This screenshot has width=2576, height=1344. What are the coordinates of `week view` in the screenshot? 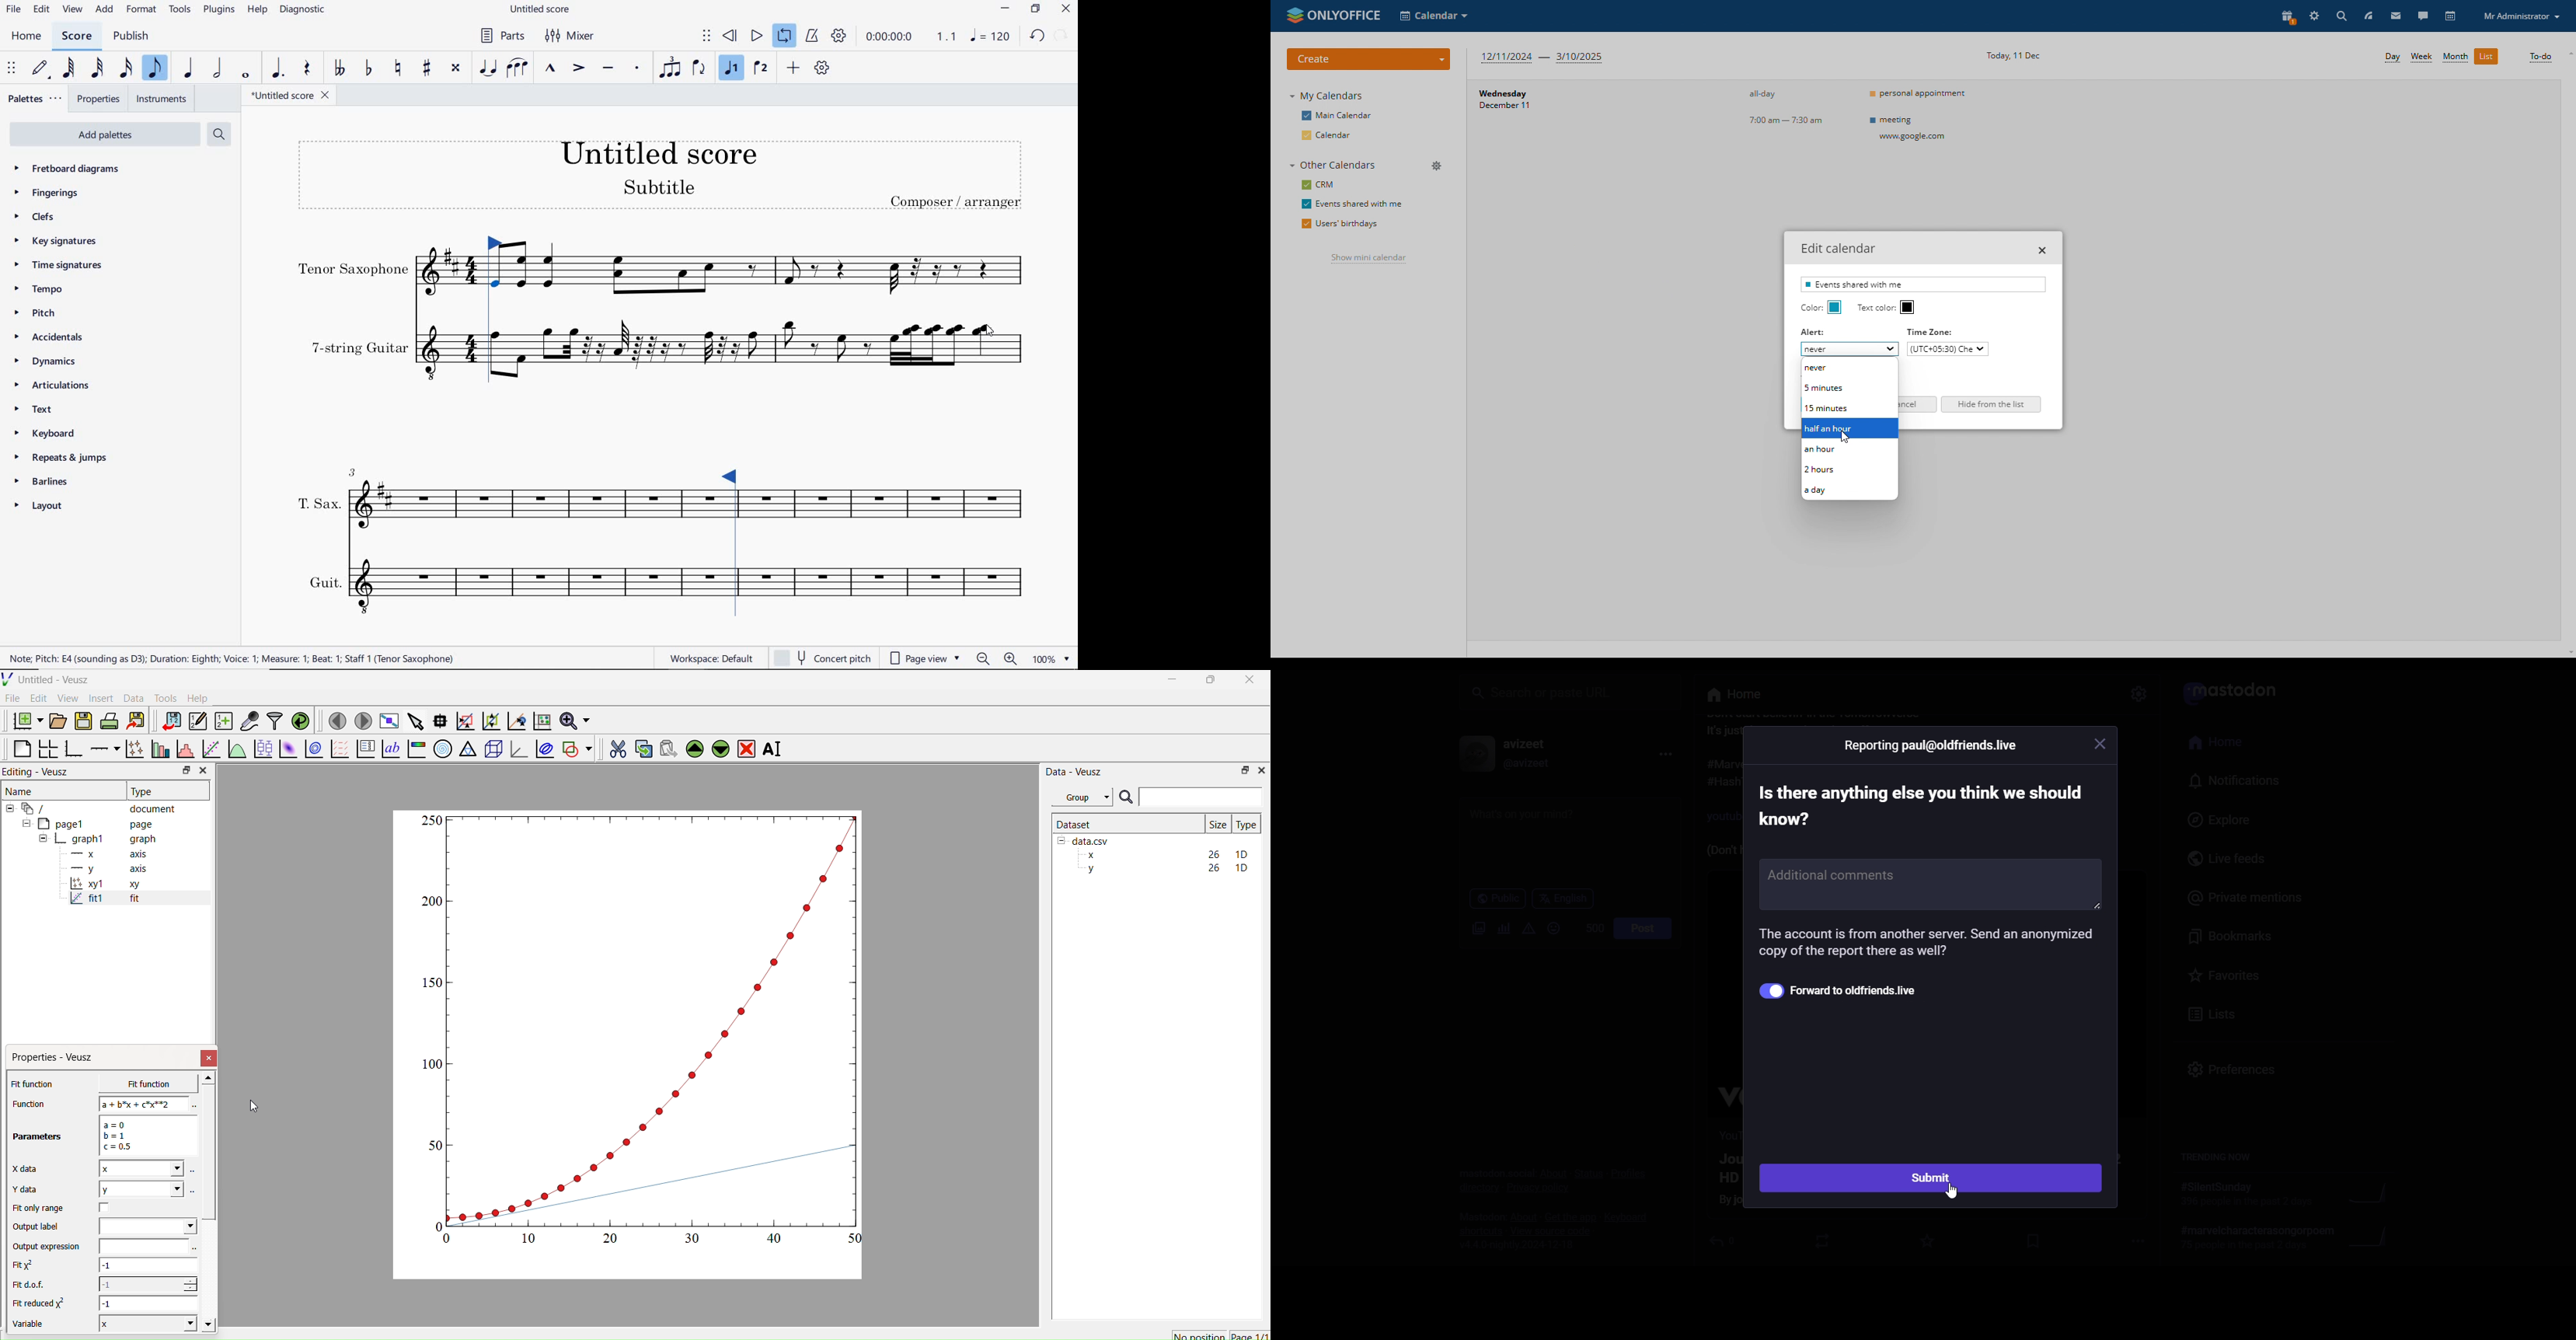 It's located at (2422, 57).